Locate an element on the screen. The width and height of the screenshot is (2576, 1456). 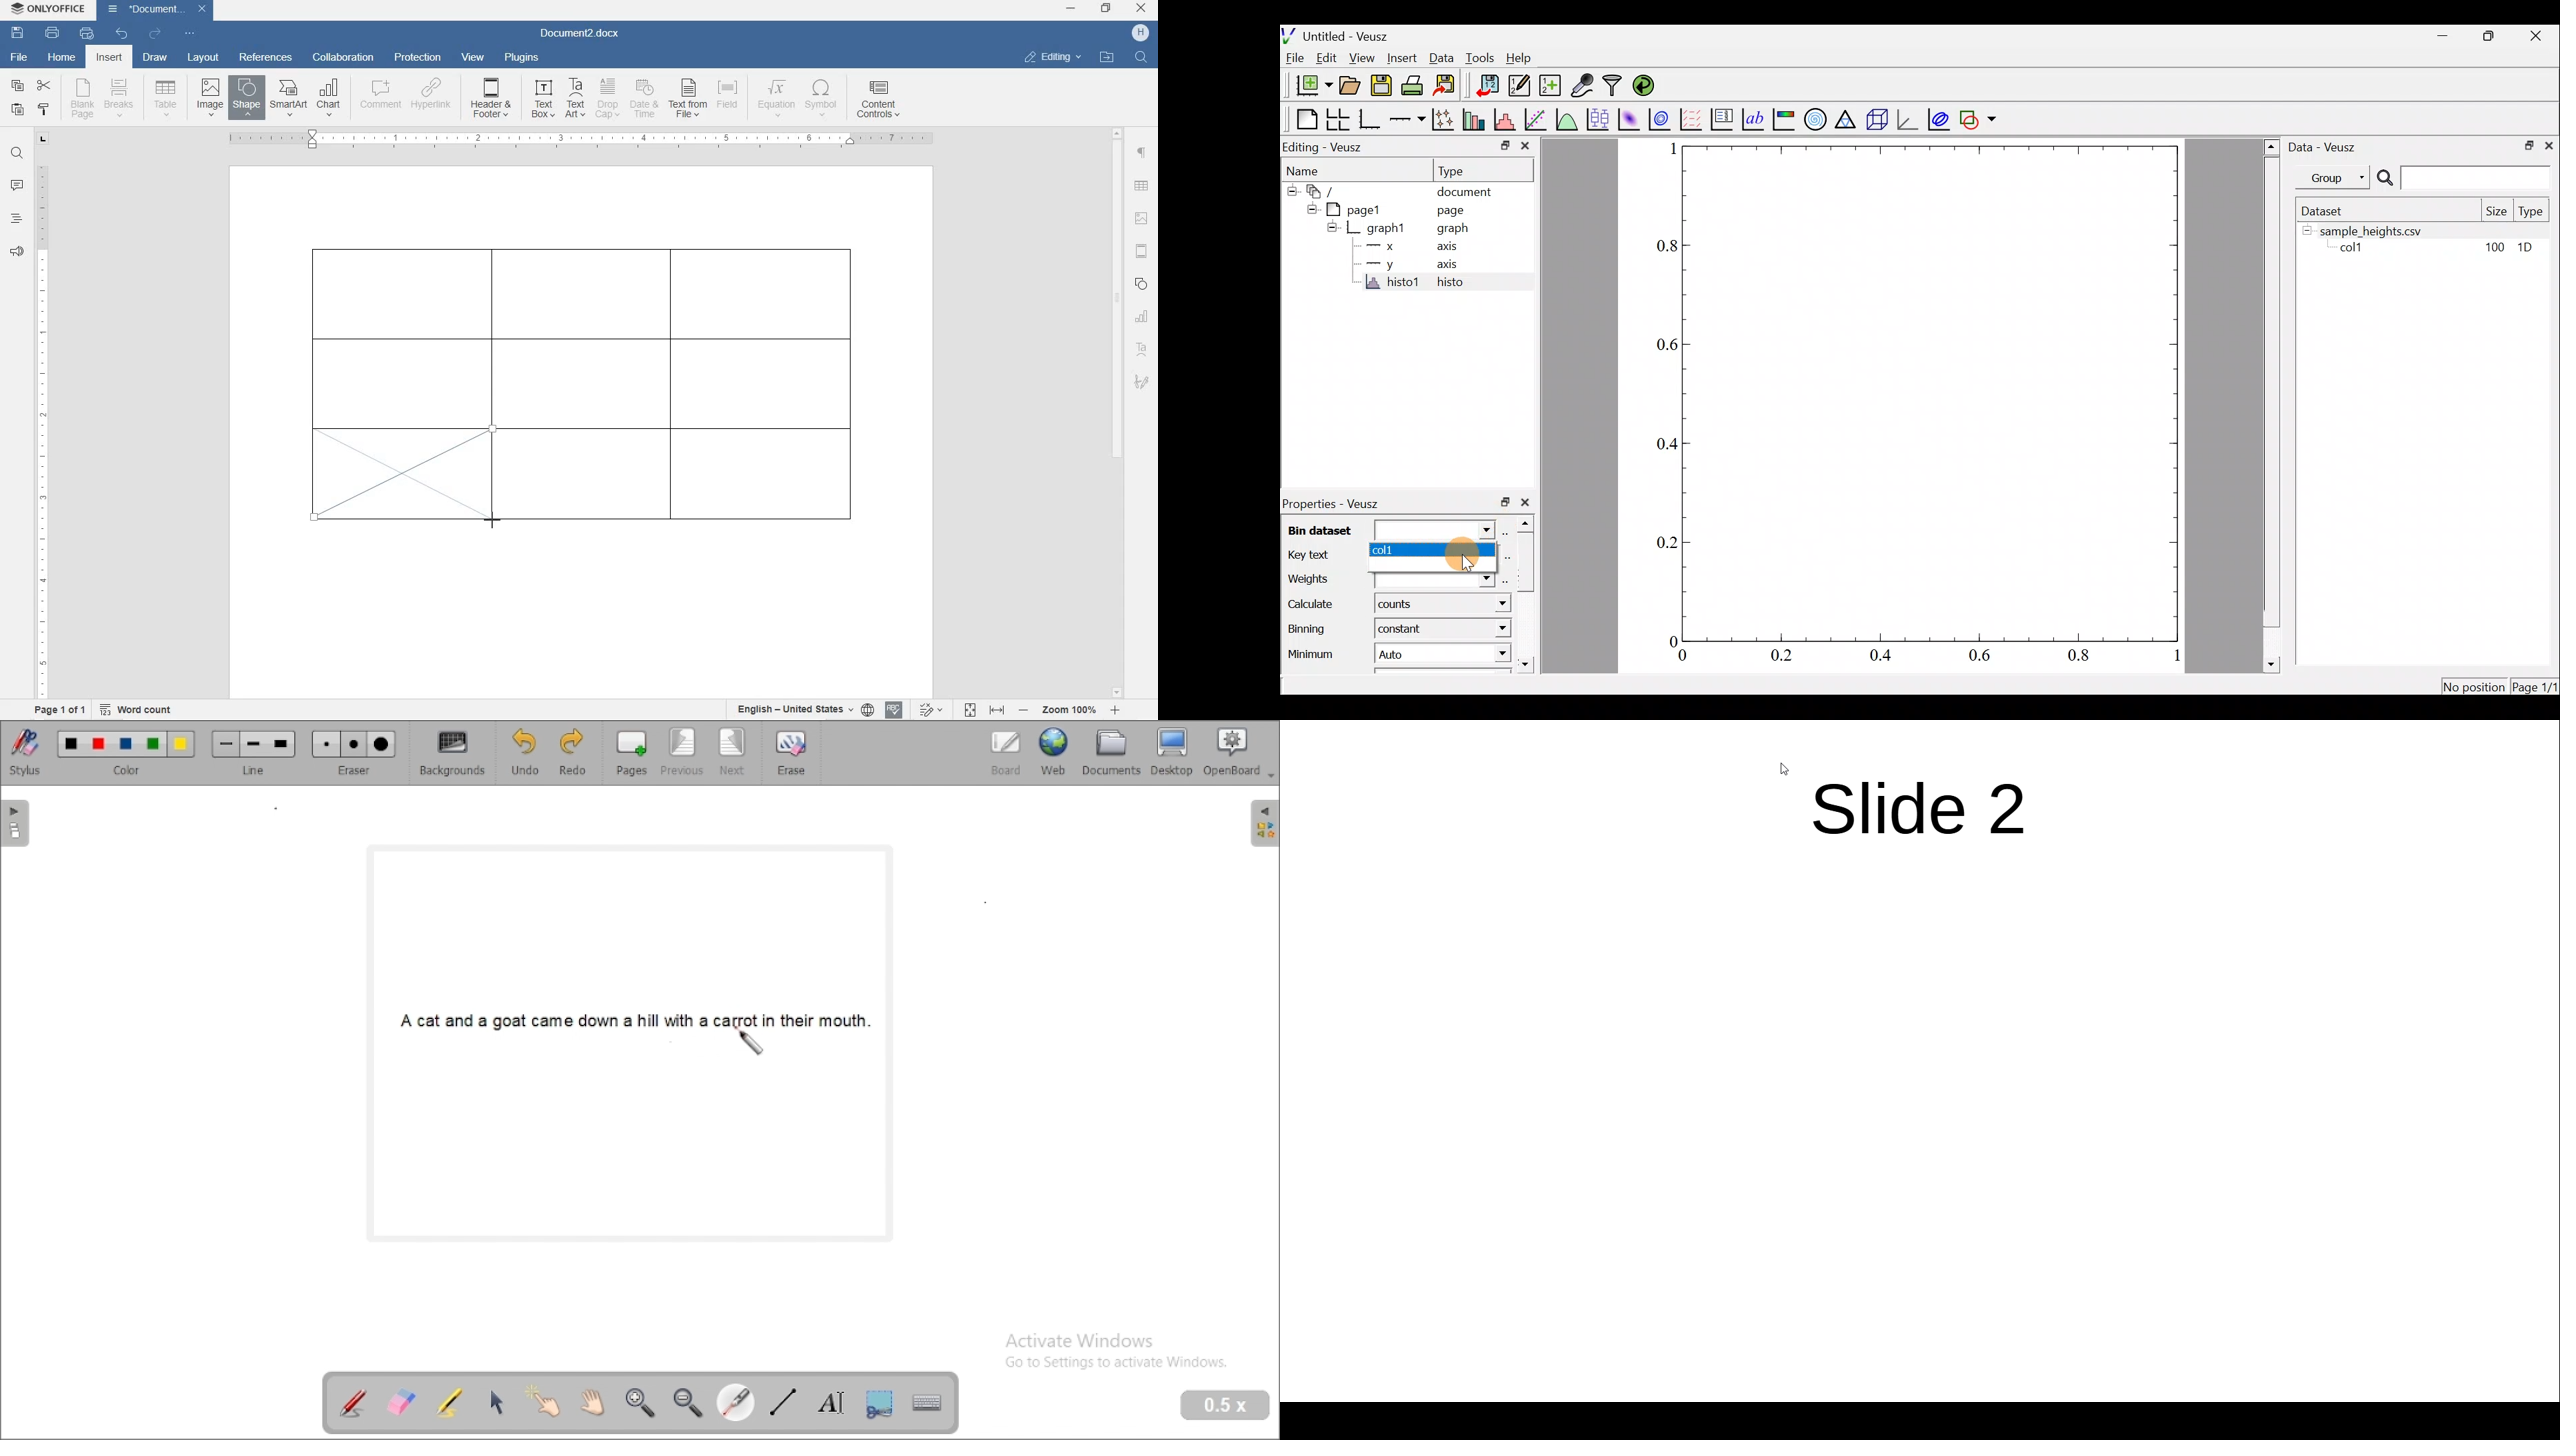
table is located at coordinates (1142, 187).